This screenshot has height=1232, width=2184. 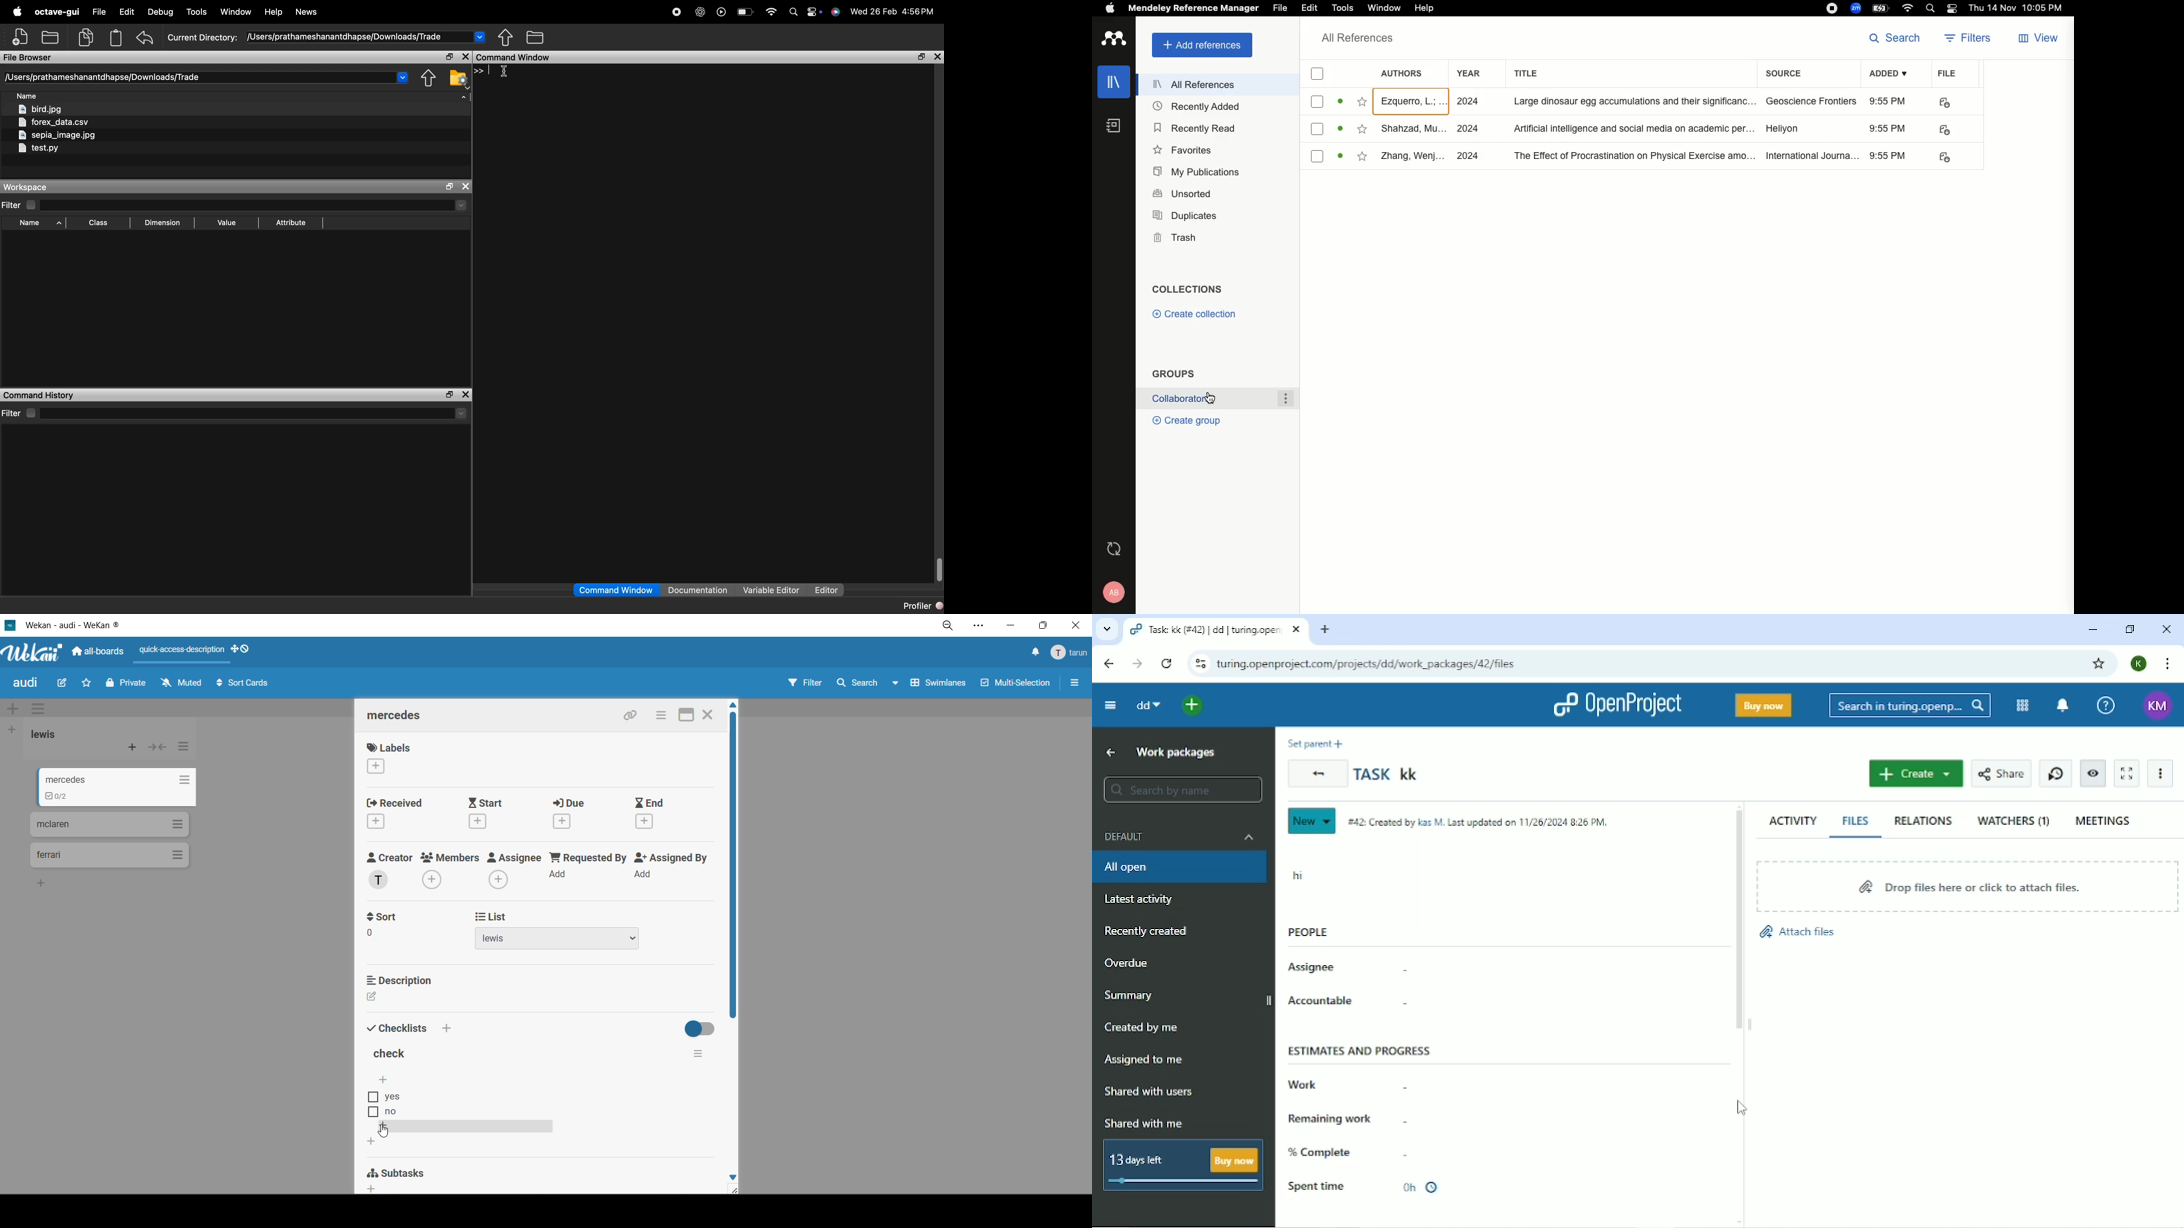 I want to click on arrow, so click(x=466, y=97).